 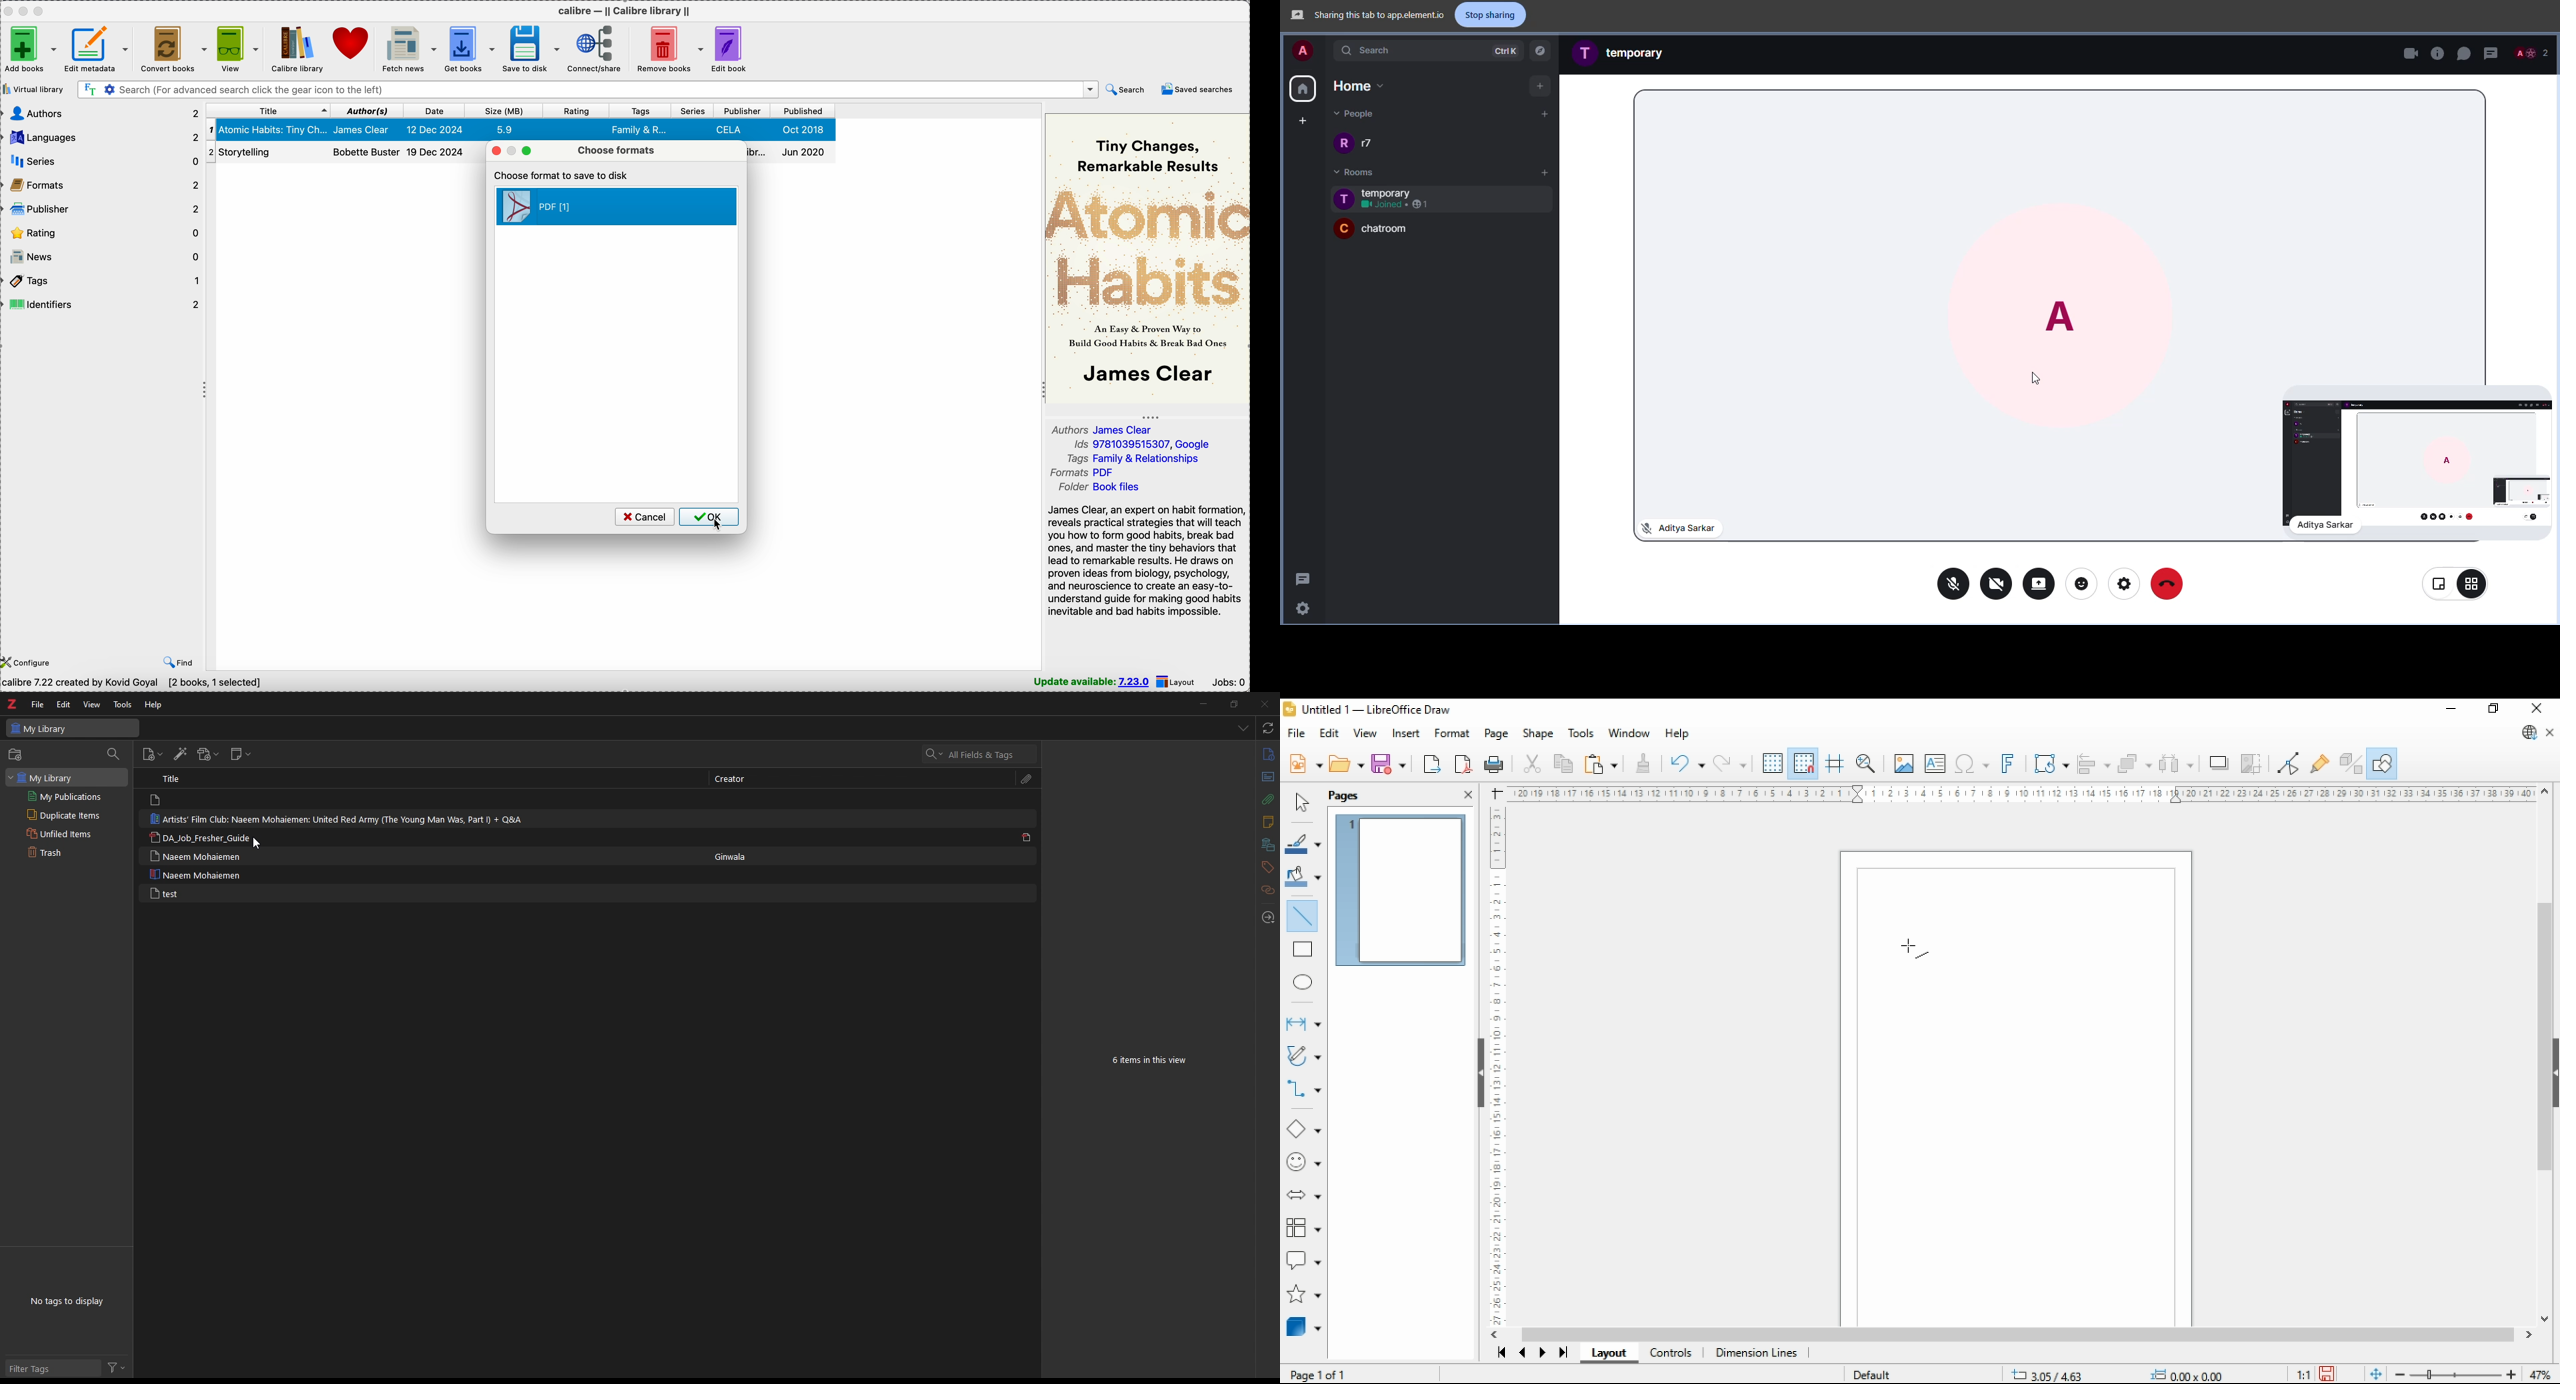 I want to click on locate, so click(x=1266, y=918).